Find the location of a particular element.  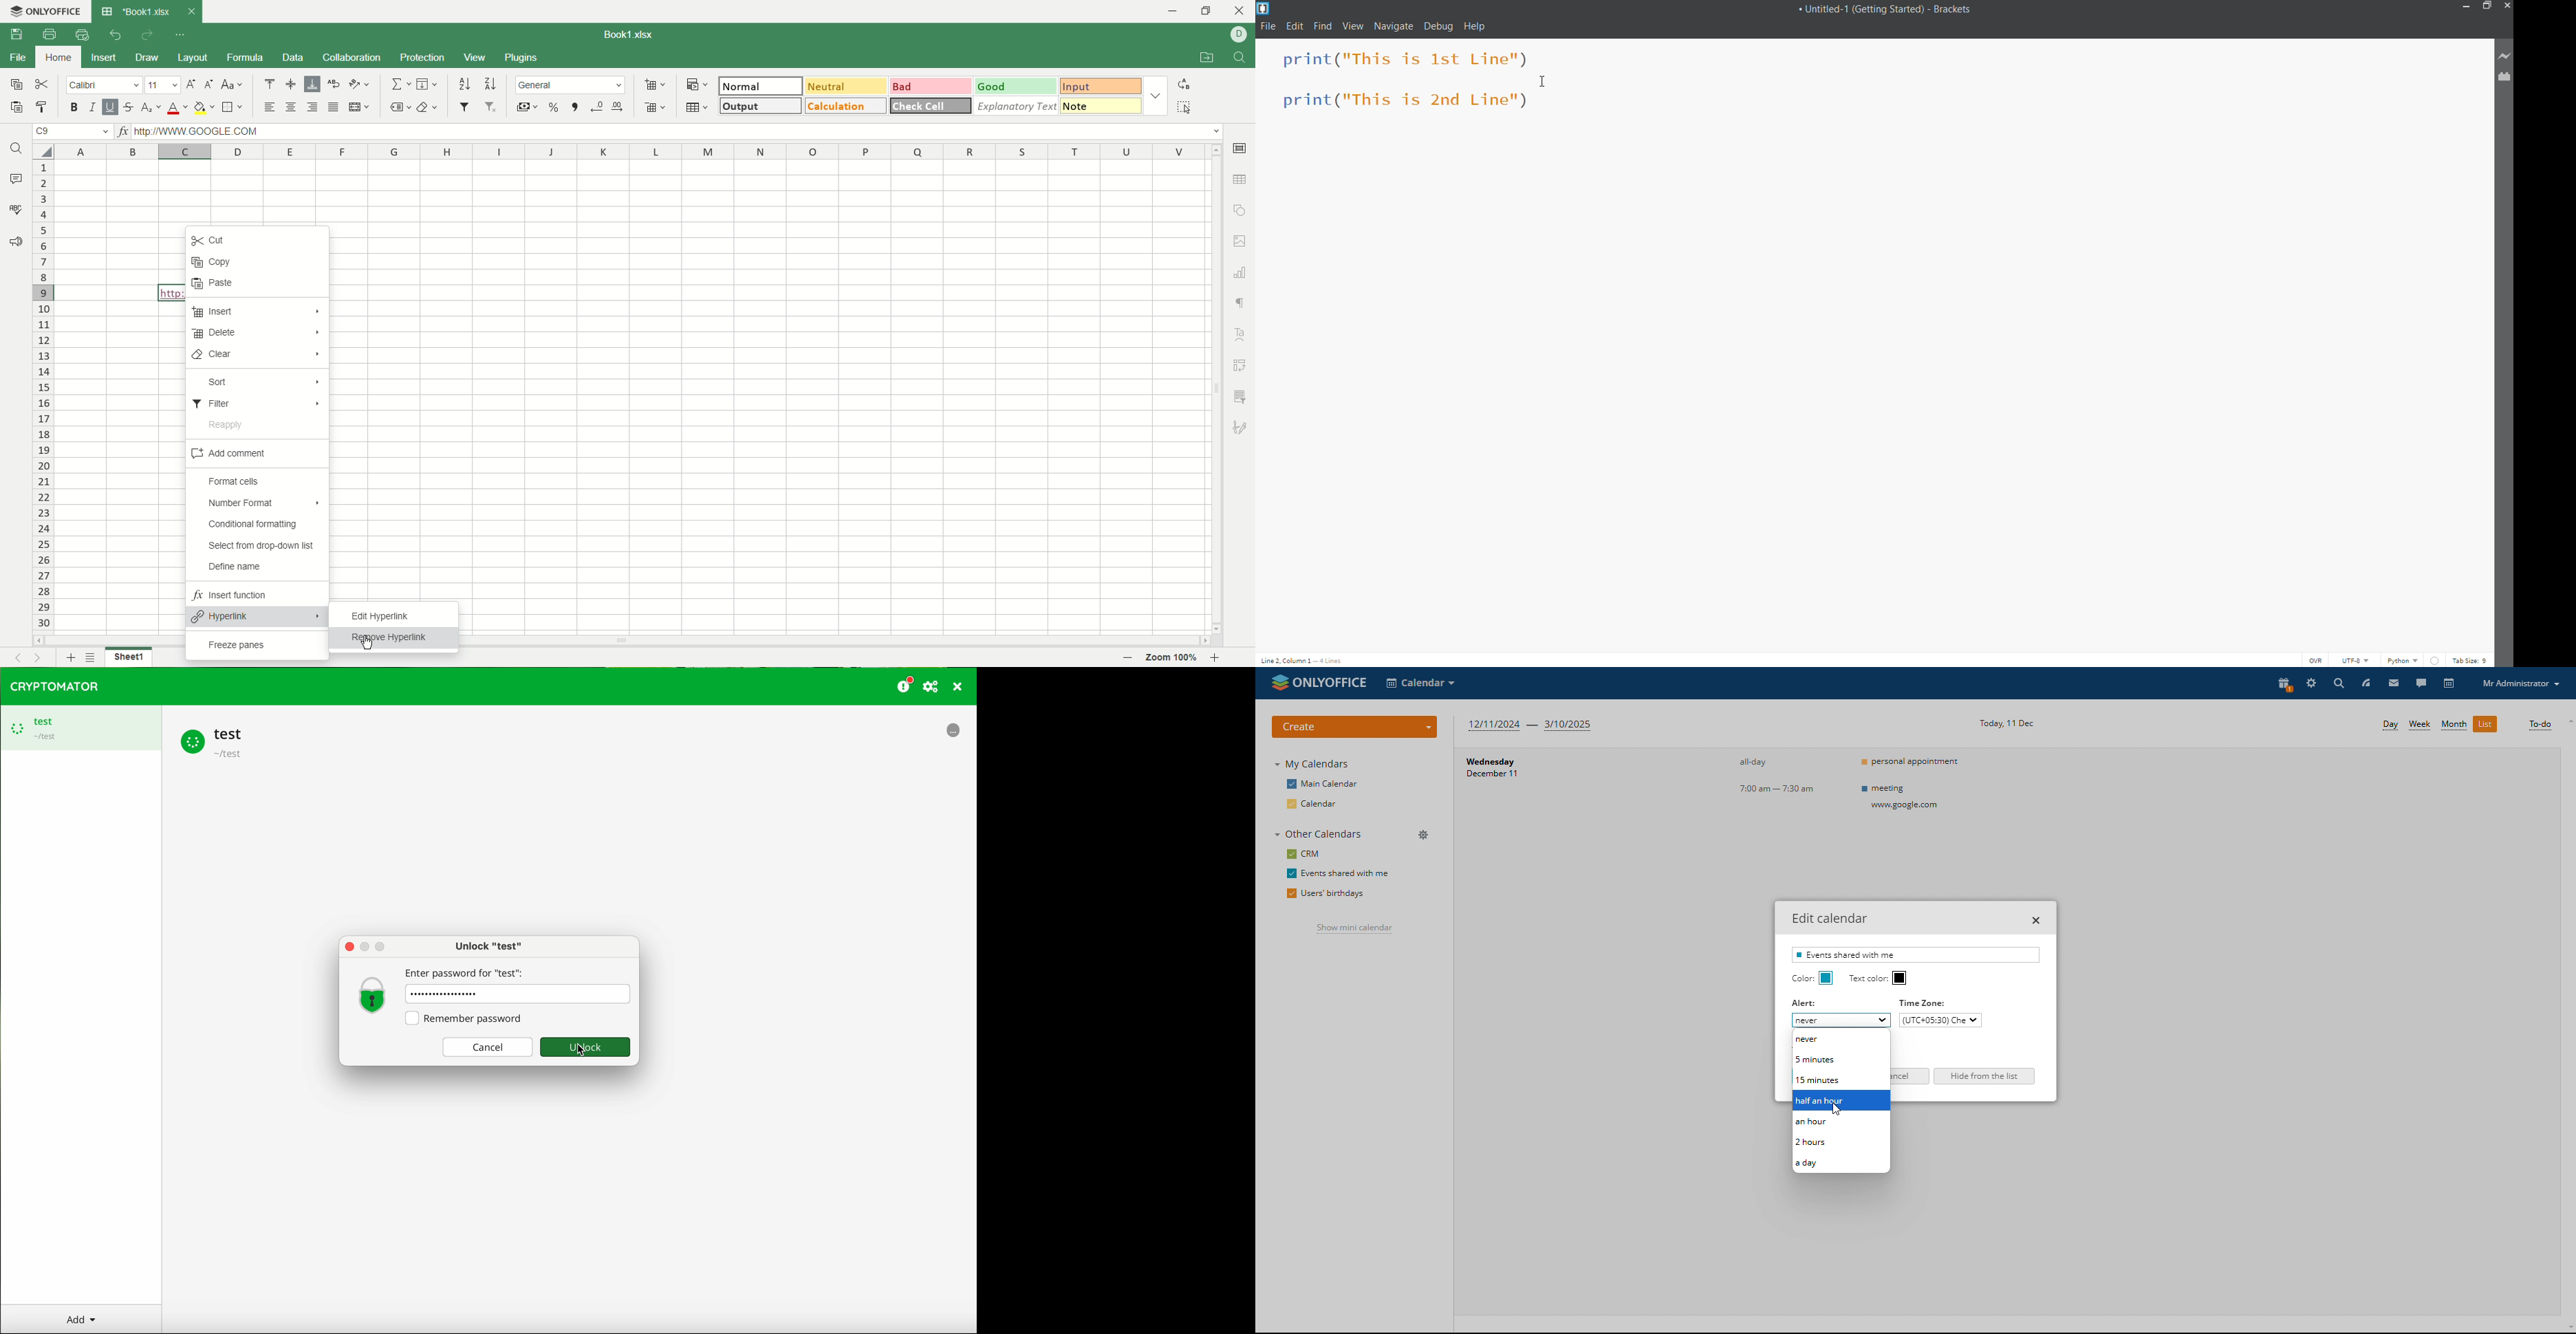

copy is located at coordinates (210, 262).